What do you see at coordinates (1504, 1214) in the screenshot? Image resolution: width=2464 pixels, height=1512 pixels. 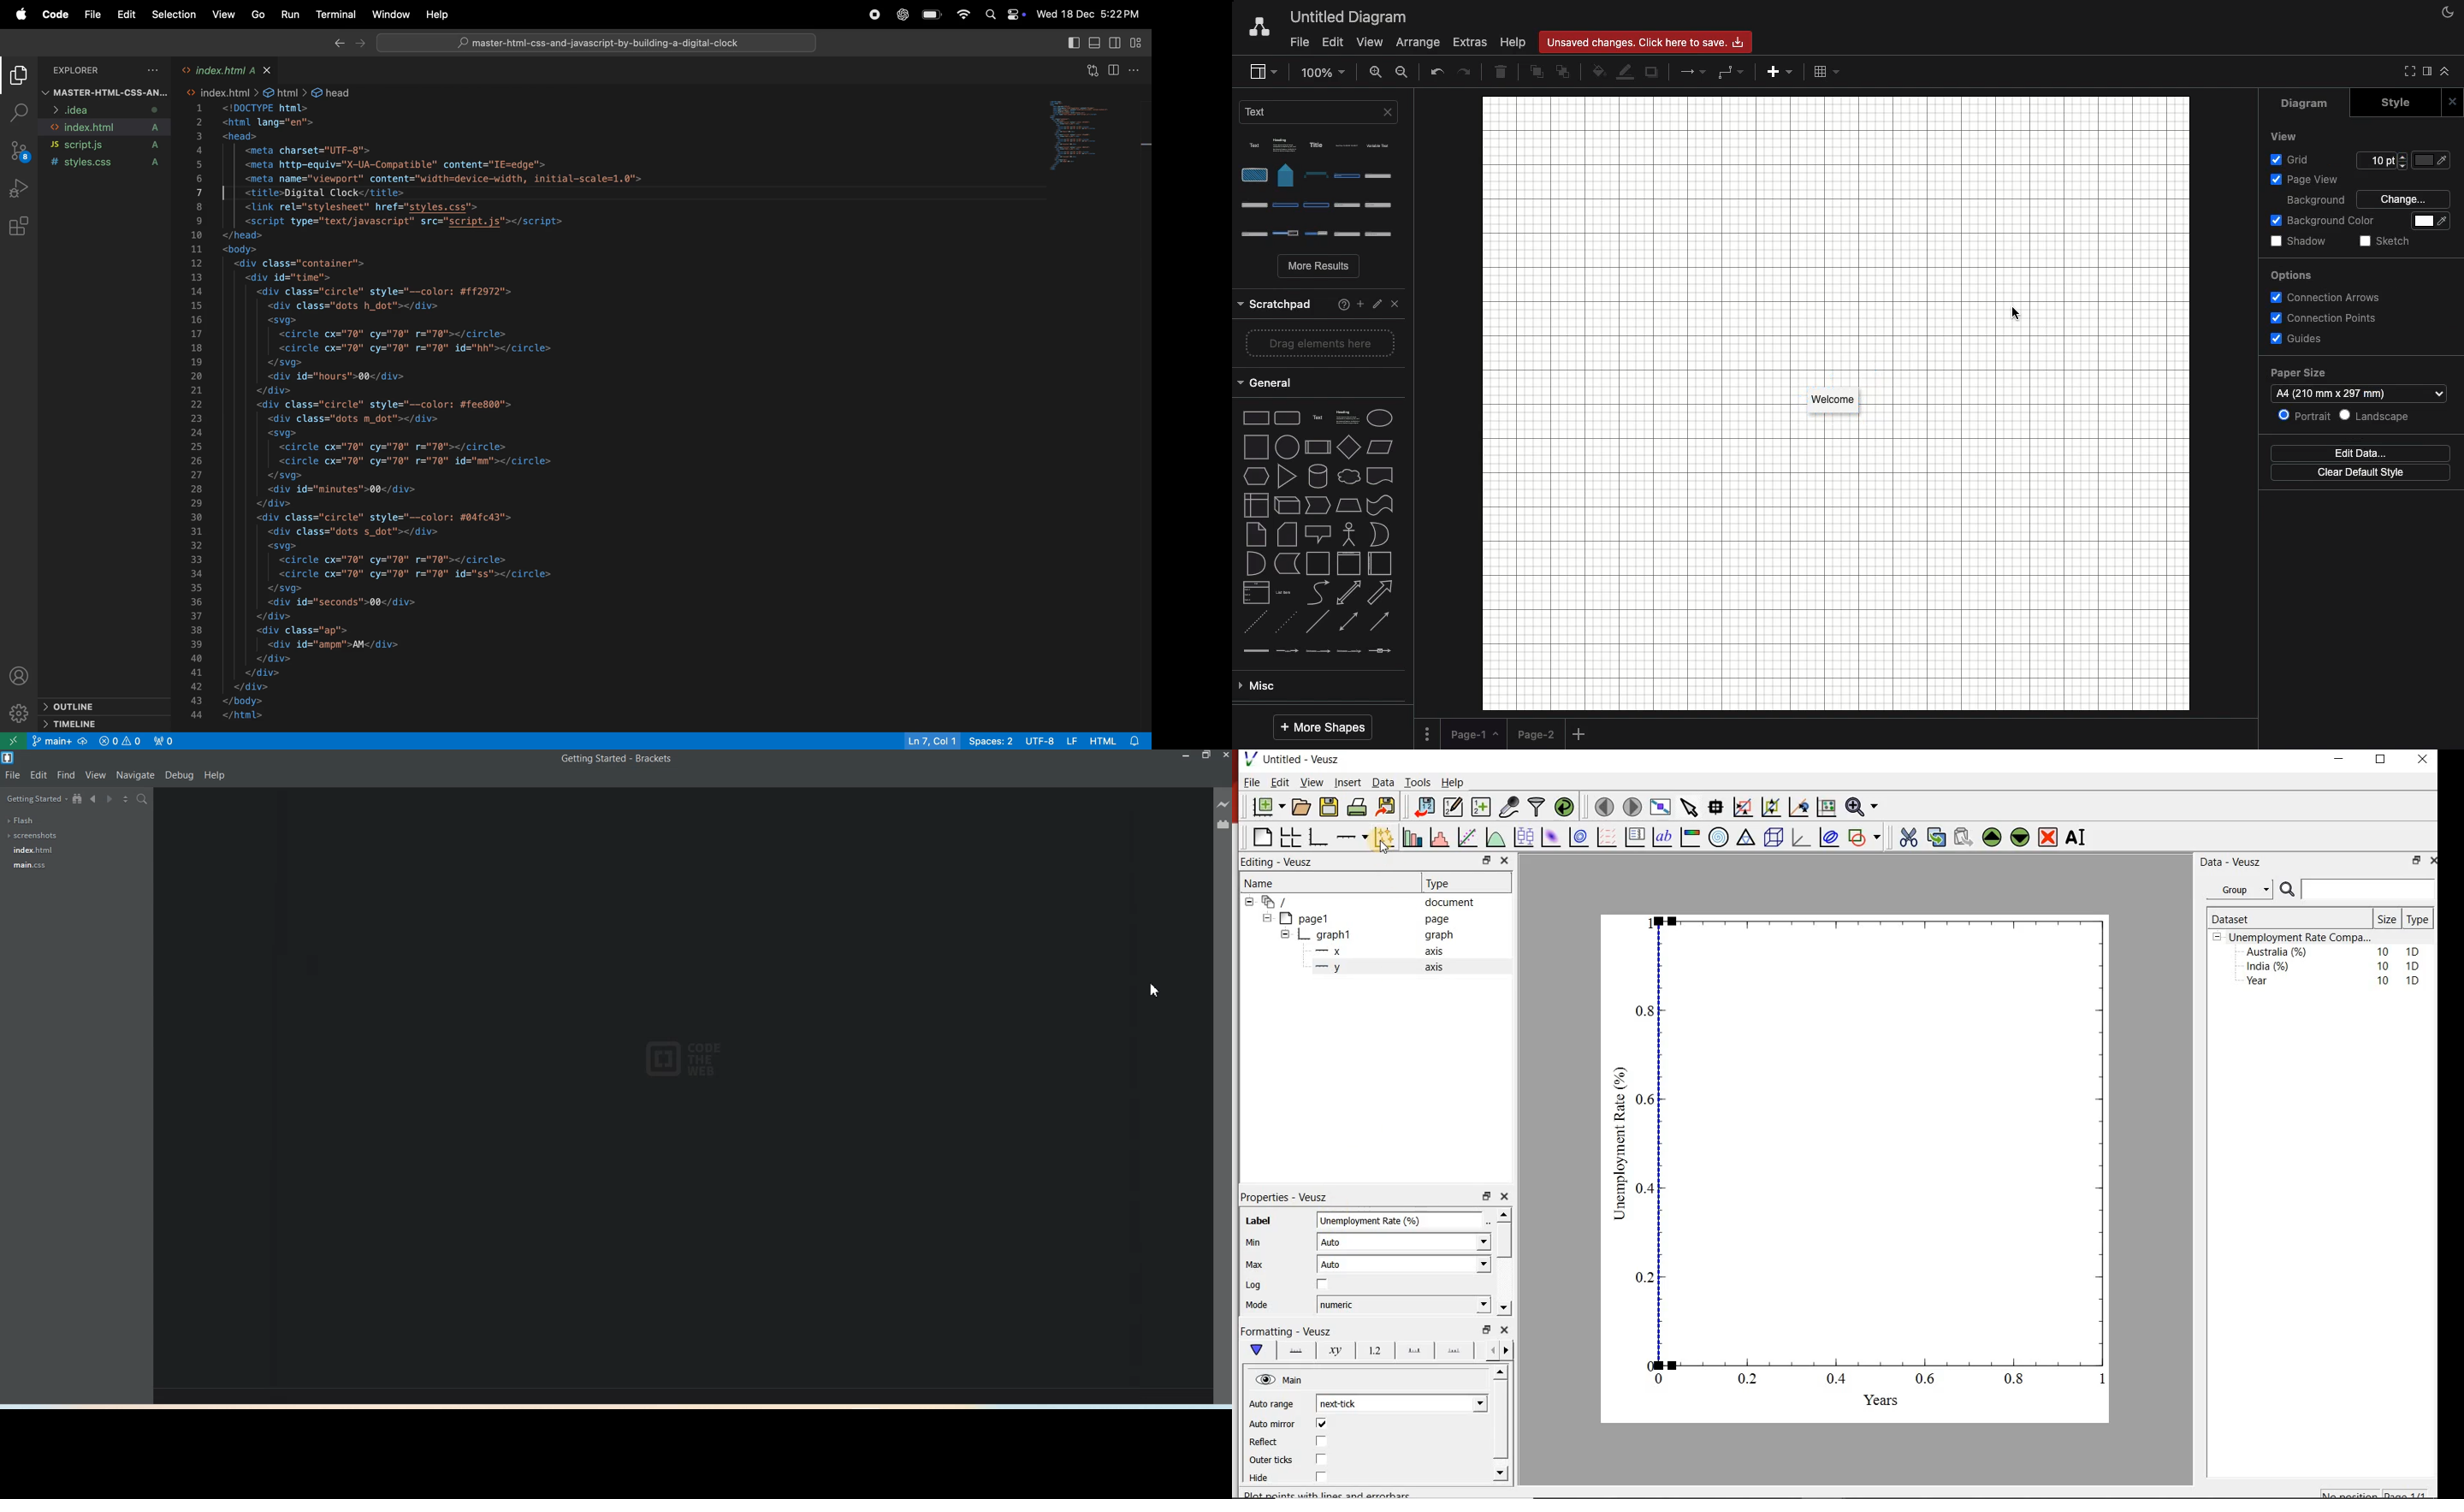 I see `move up` at bounding box center [1504, 1214].